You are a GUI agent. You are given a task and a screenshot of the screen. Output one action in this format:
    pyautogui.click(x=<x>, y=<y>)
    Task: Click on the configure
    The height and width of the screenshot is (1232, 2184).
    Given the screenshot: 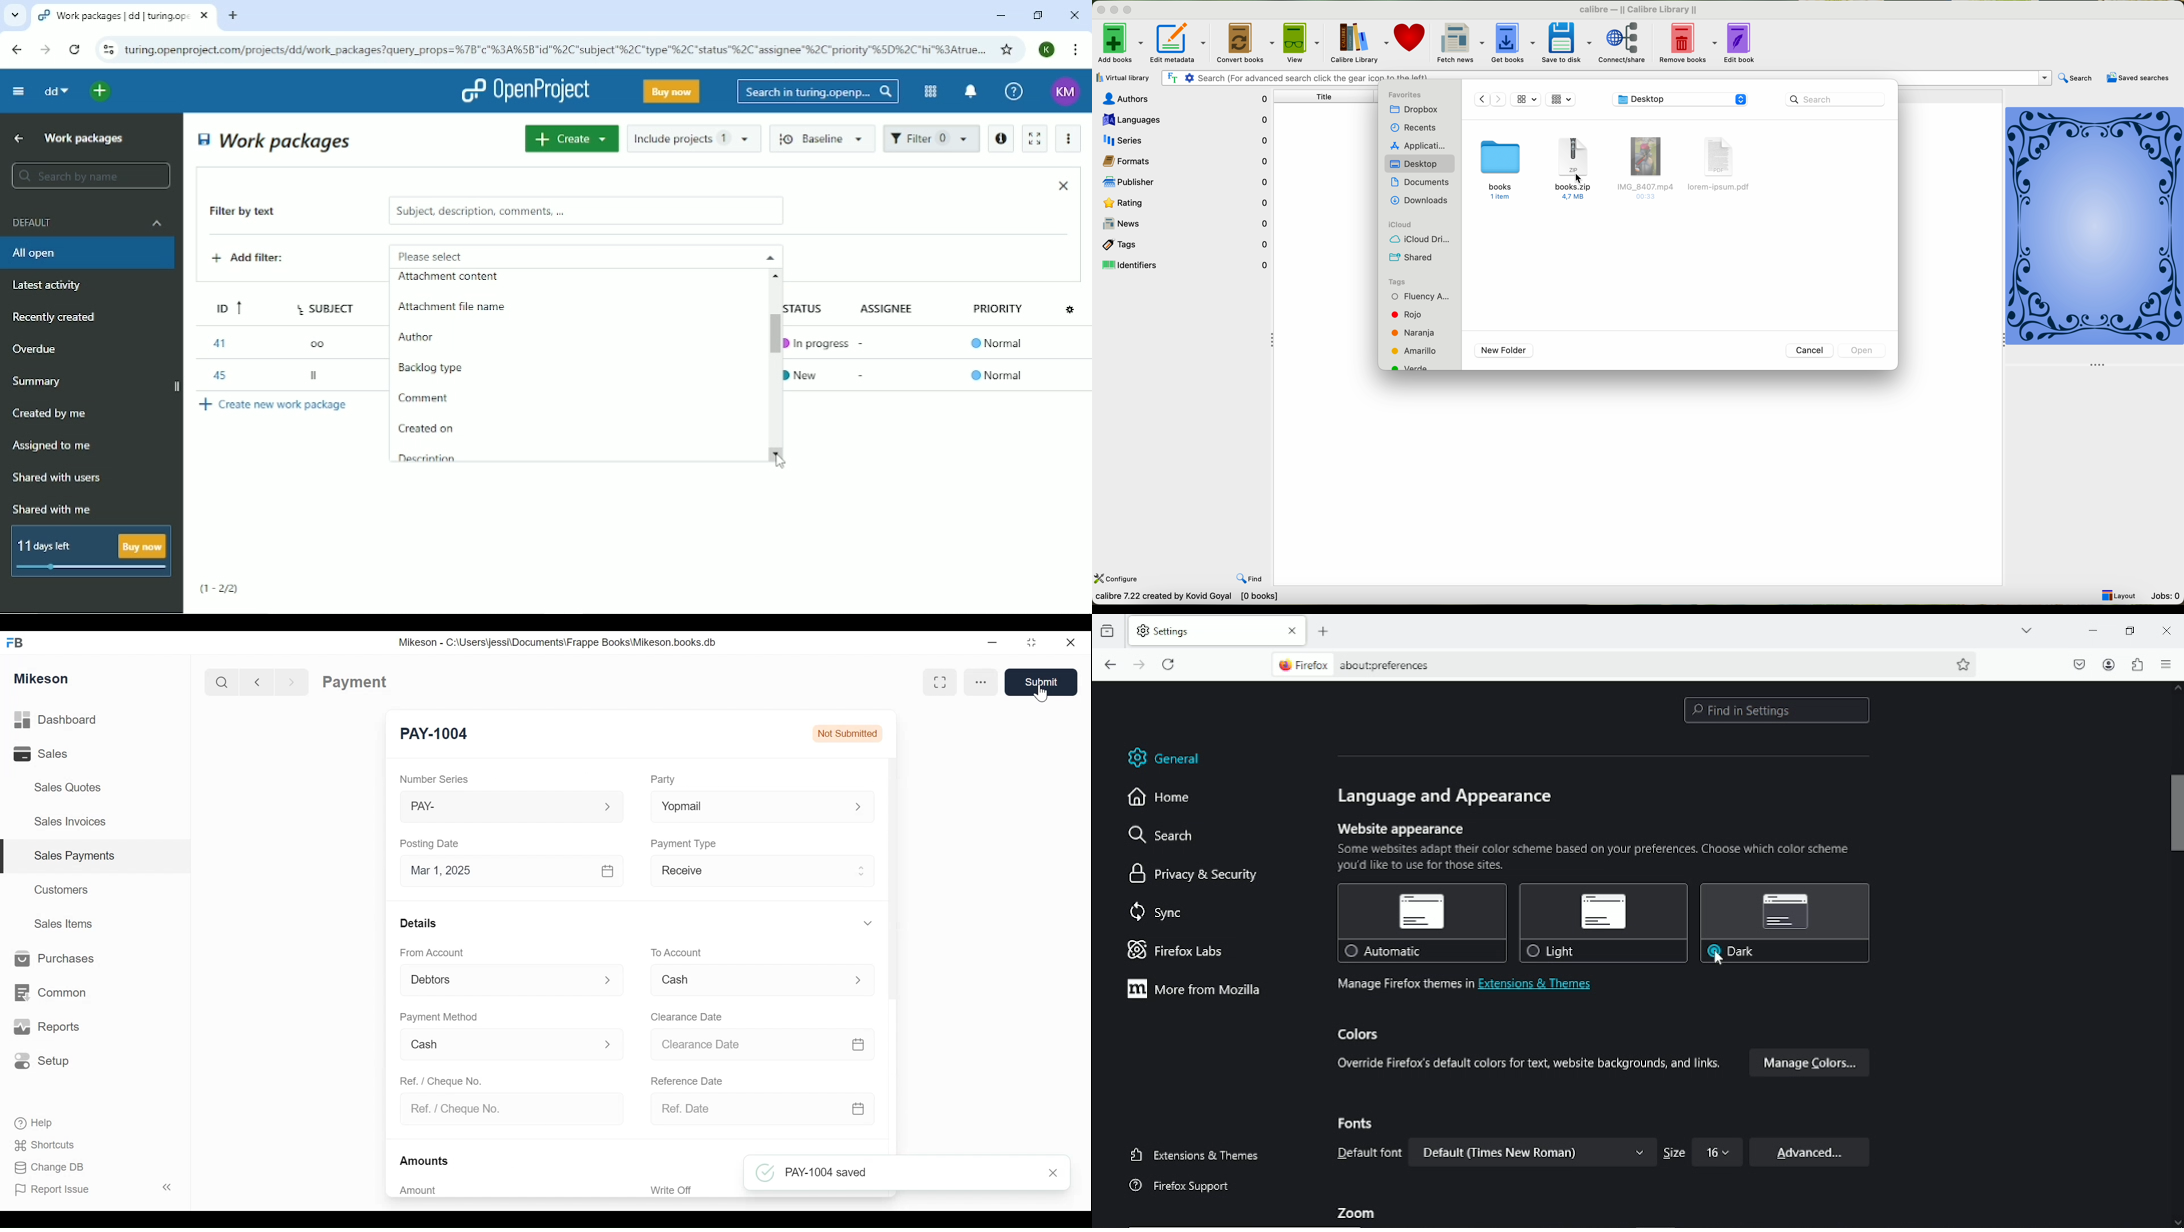 What is the action you would take?
    pyautogui.click(x=1117, y=580)
    